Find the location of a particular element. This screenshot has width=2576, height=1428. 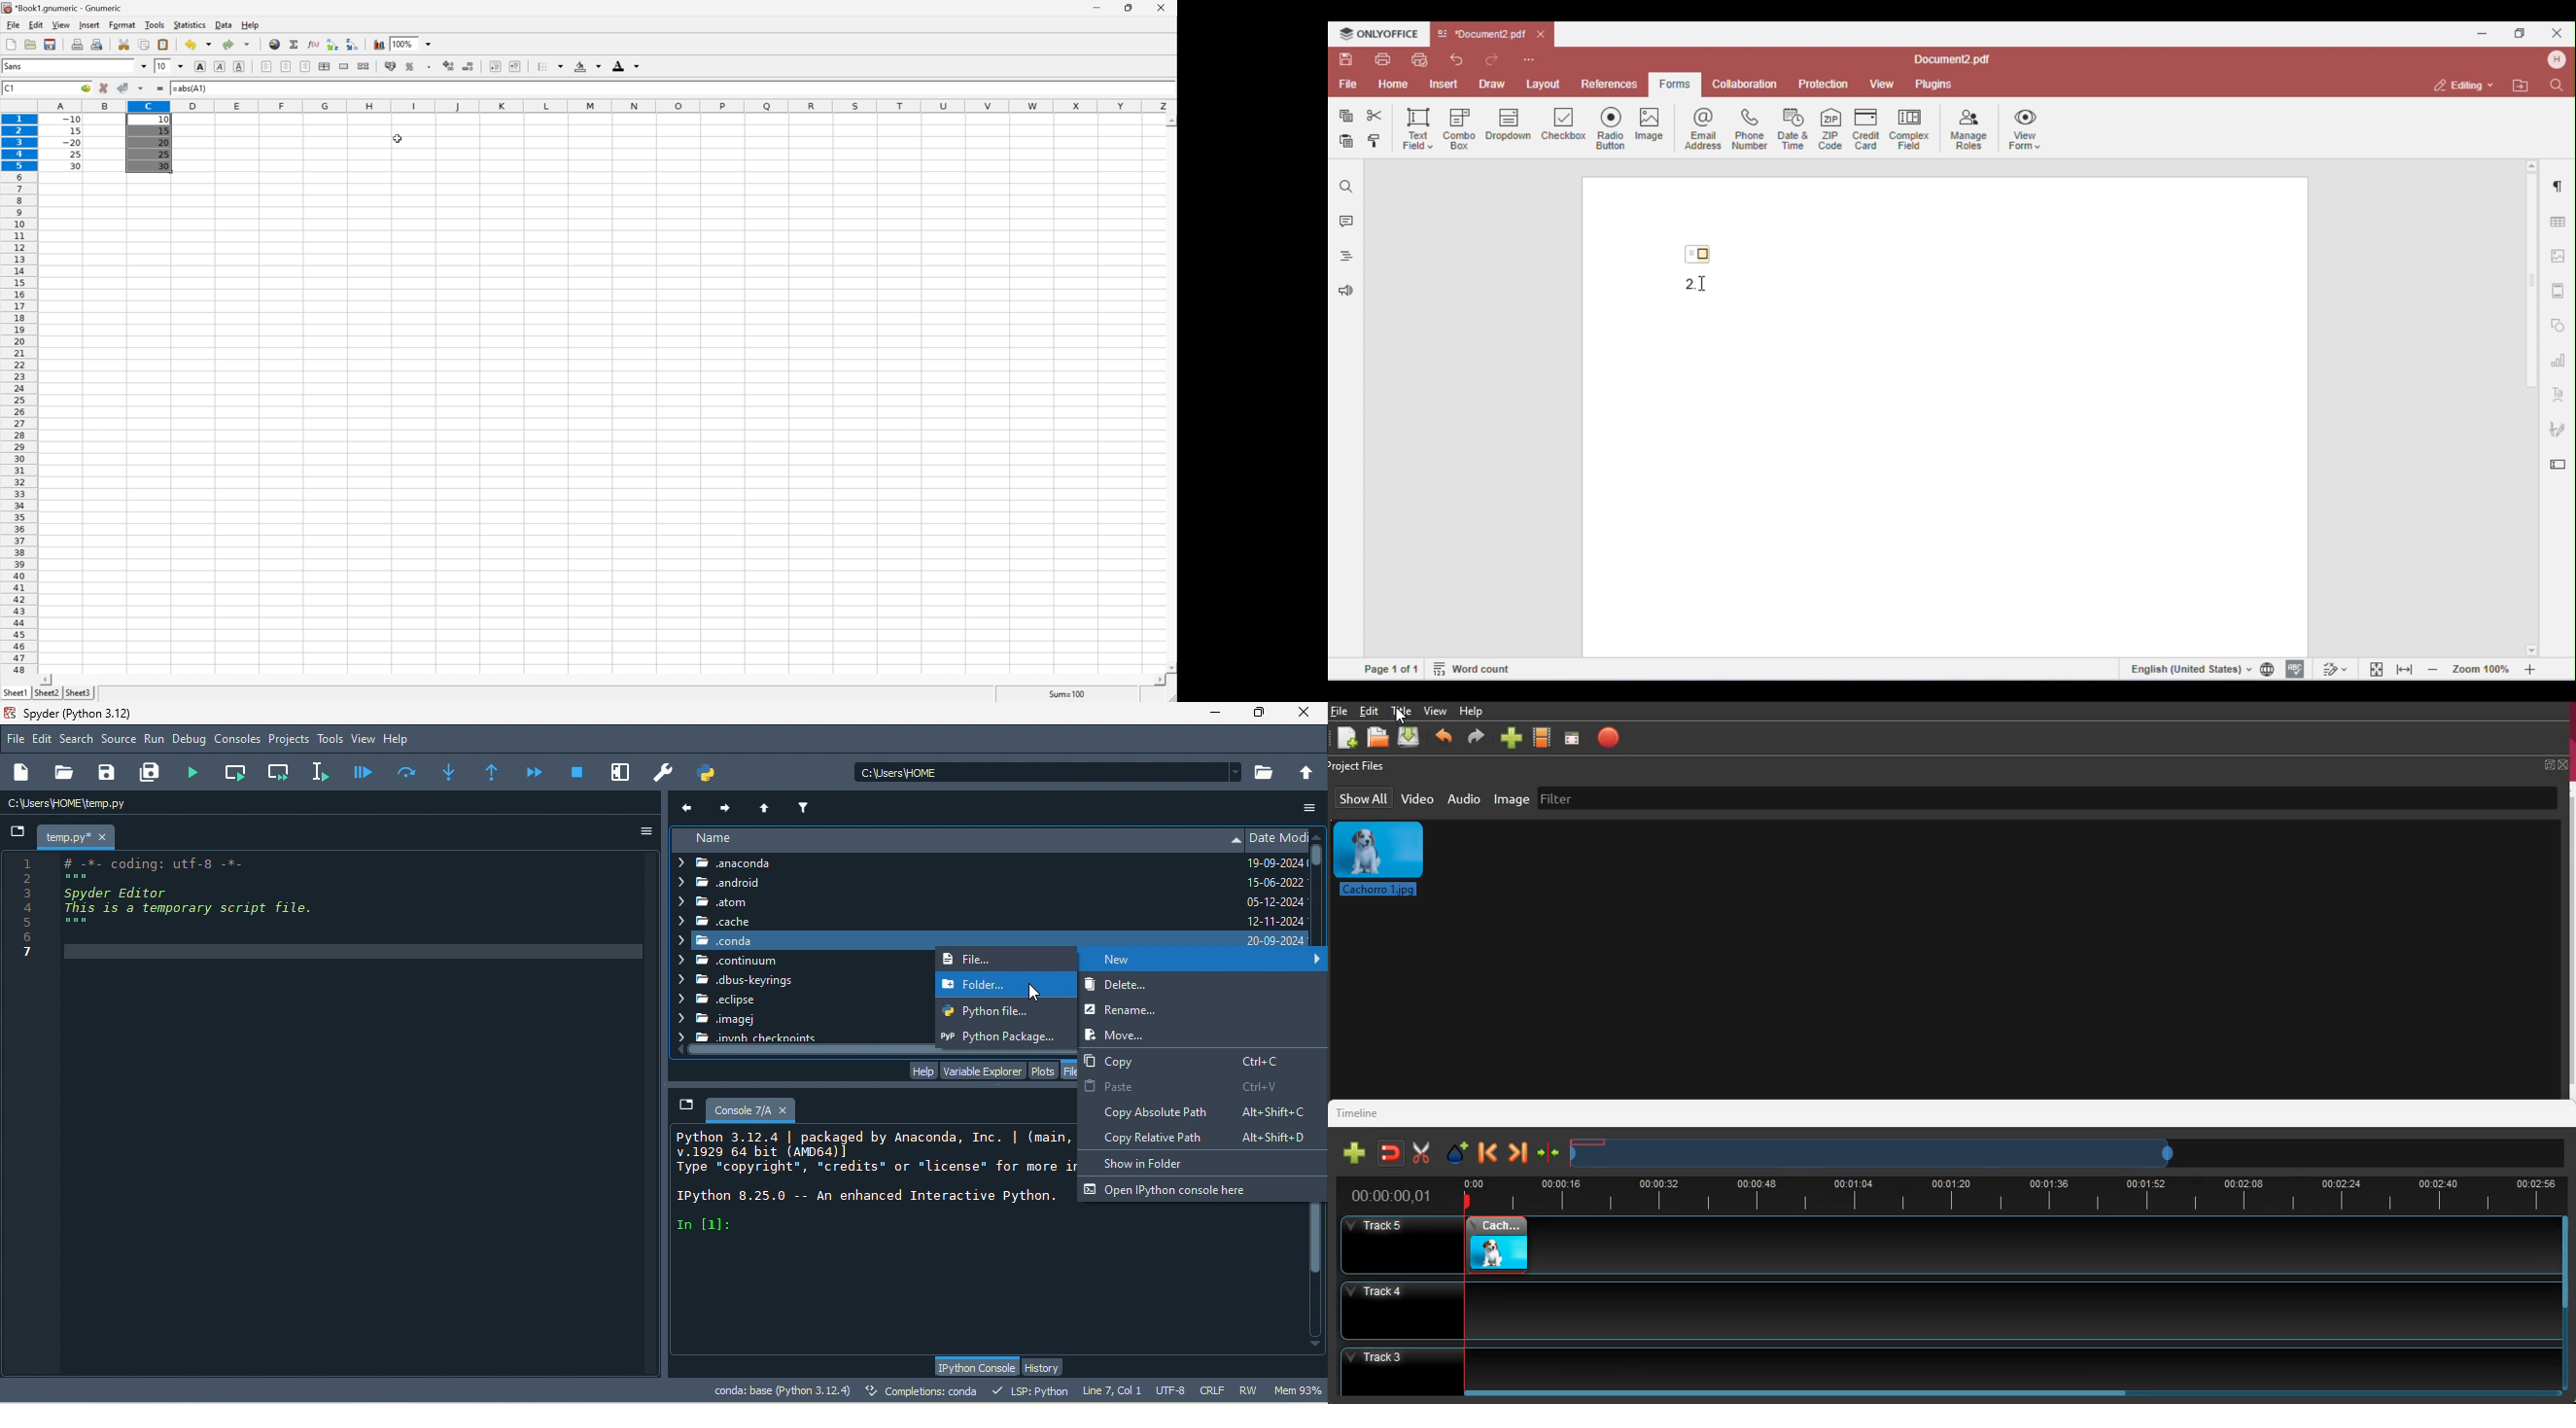

Scroll up is located at coordinates (1170, 121).